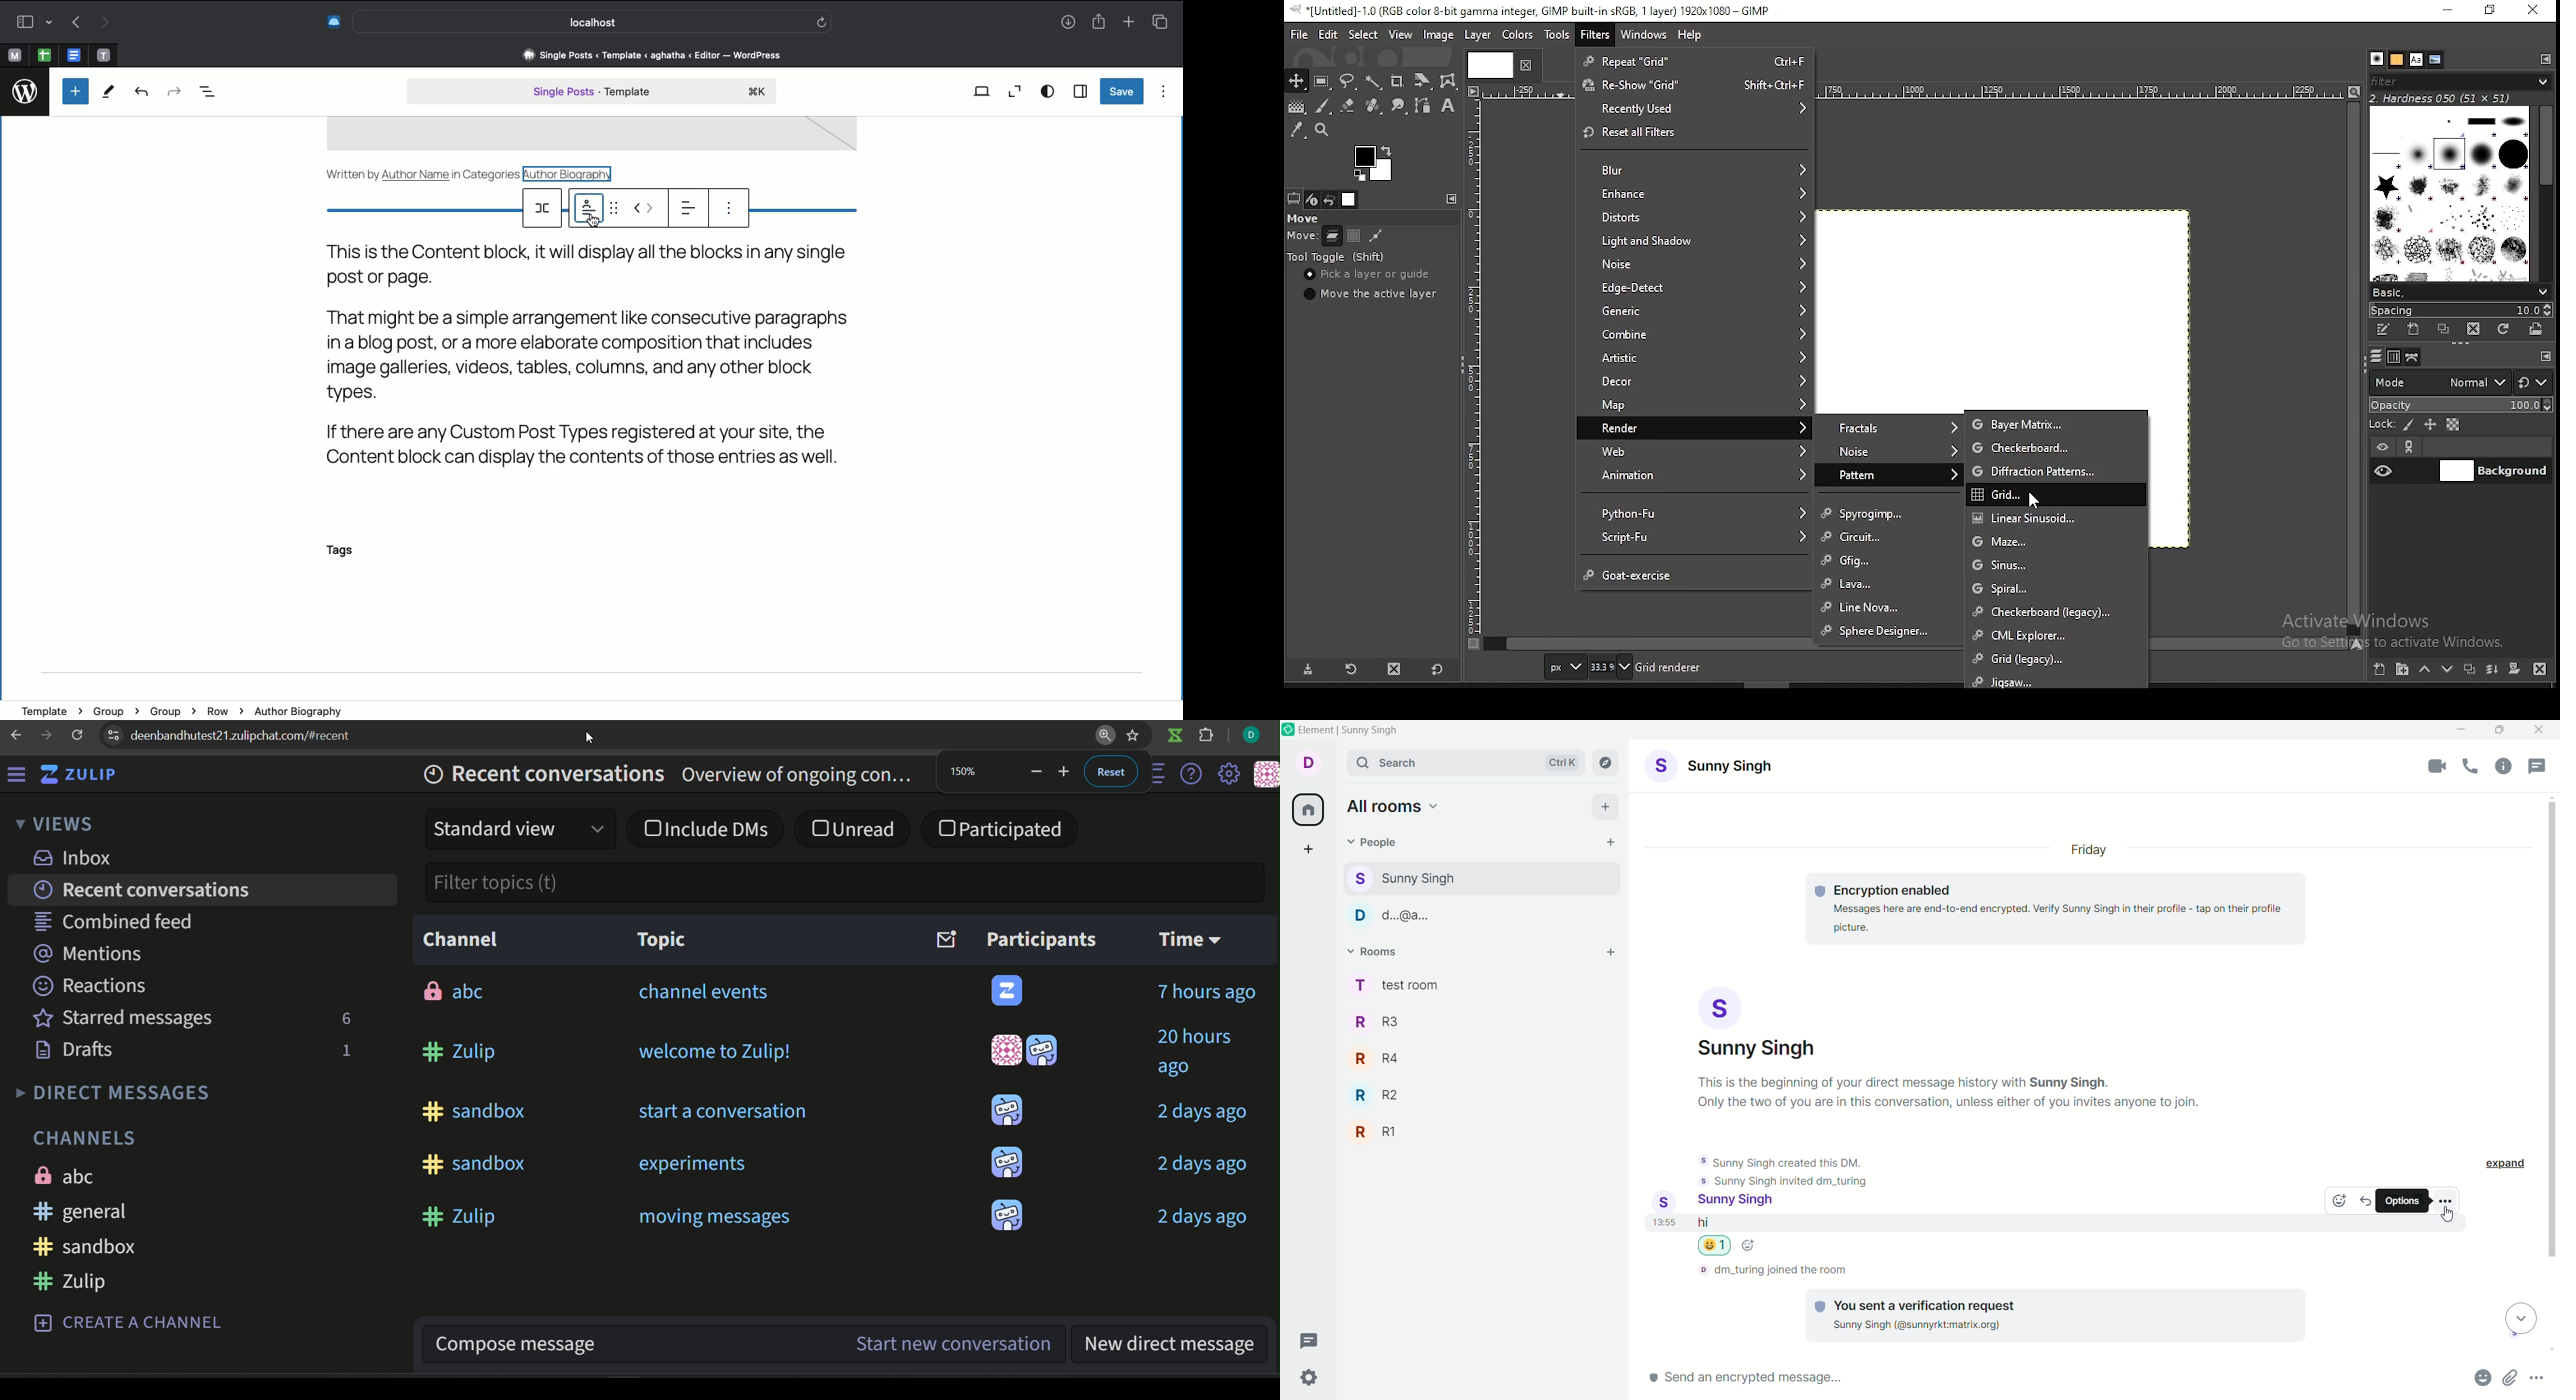 Image resolution: width=2576 pixels, height=1400 pixels. What do you see at coordinates (2031, 500) in the screenshot?
I see `mouse pointer` at bounding box center [2031, 500].